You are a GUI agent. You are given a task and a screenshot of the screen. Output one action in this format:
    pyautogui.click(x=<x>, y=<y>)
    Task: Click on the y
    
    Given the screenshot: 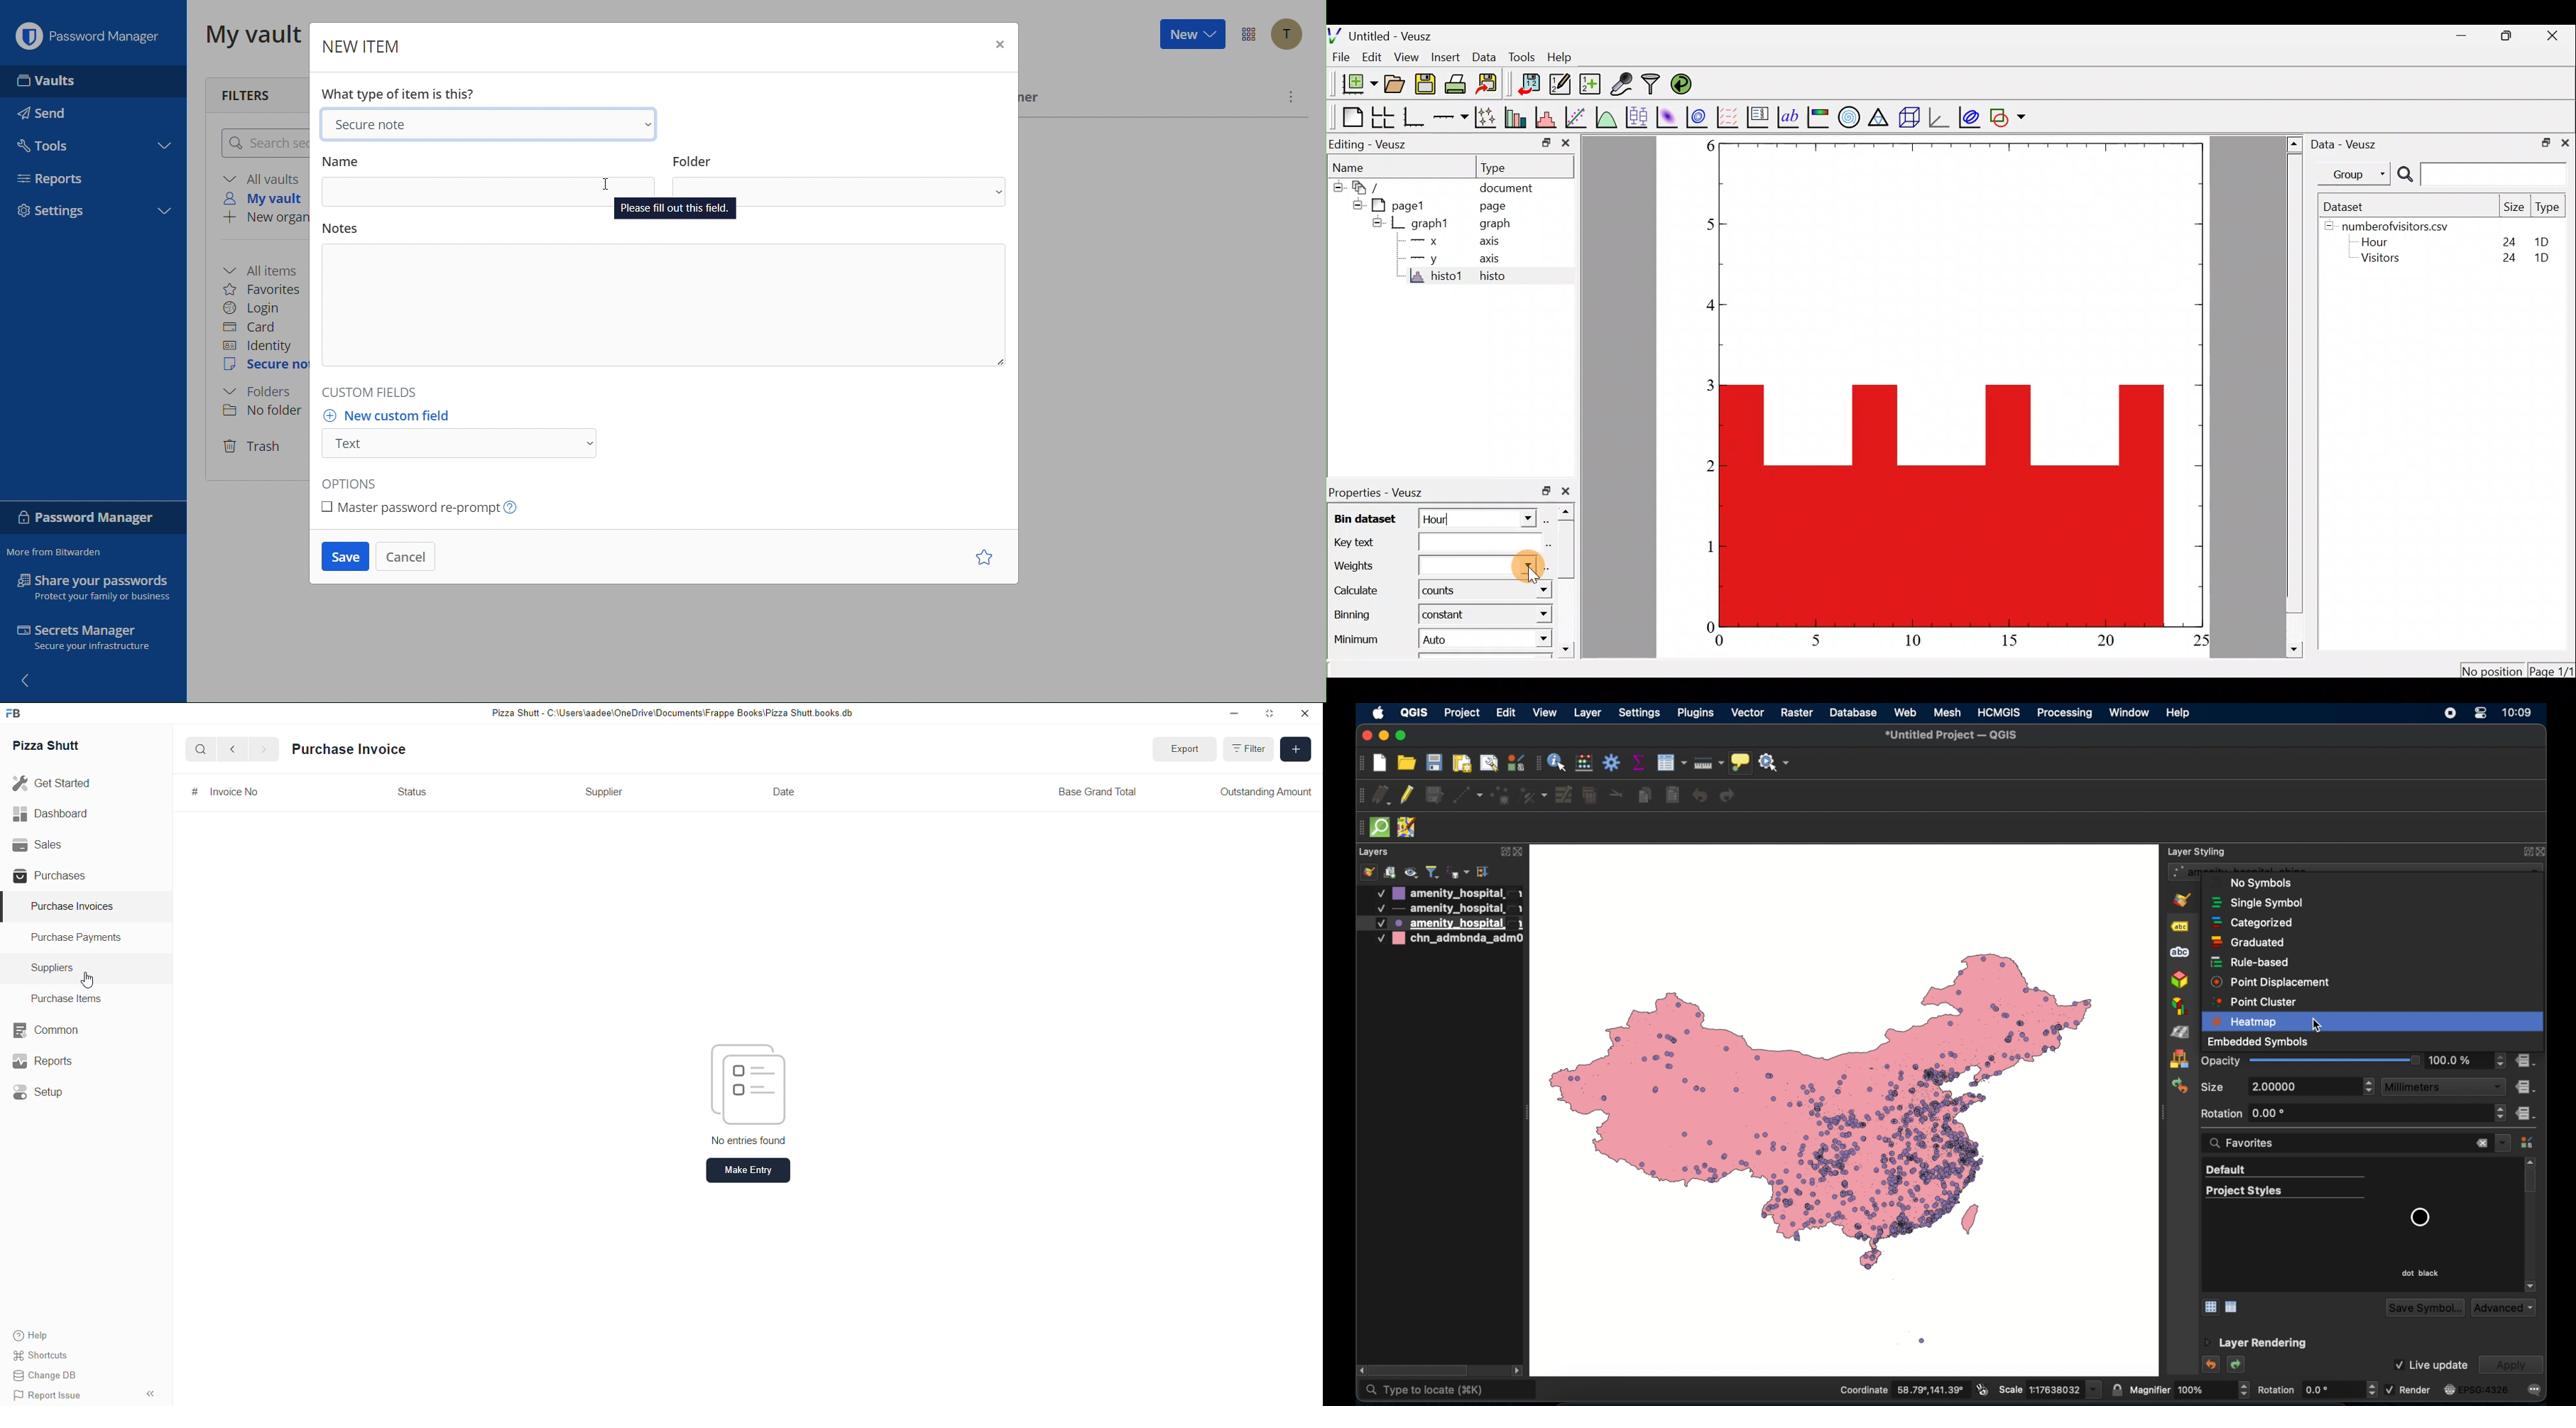 What is the action you would take?
    pyautogui.click(x=1435, y=261)
    